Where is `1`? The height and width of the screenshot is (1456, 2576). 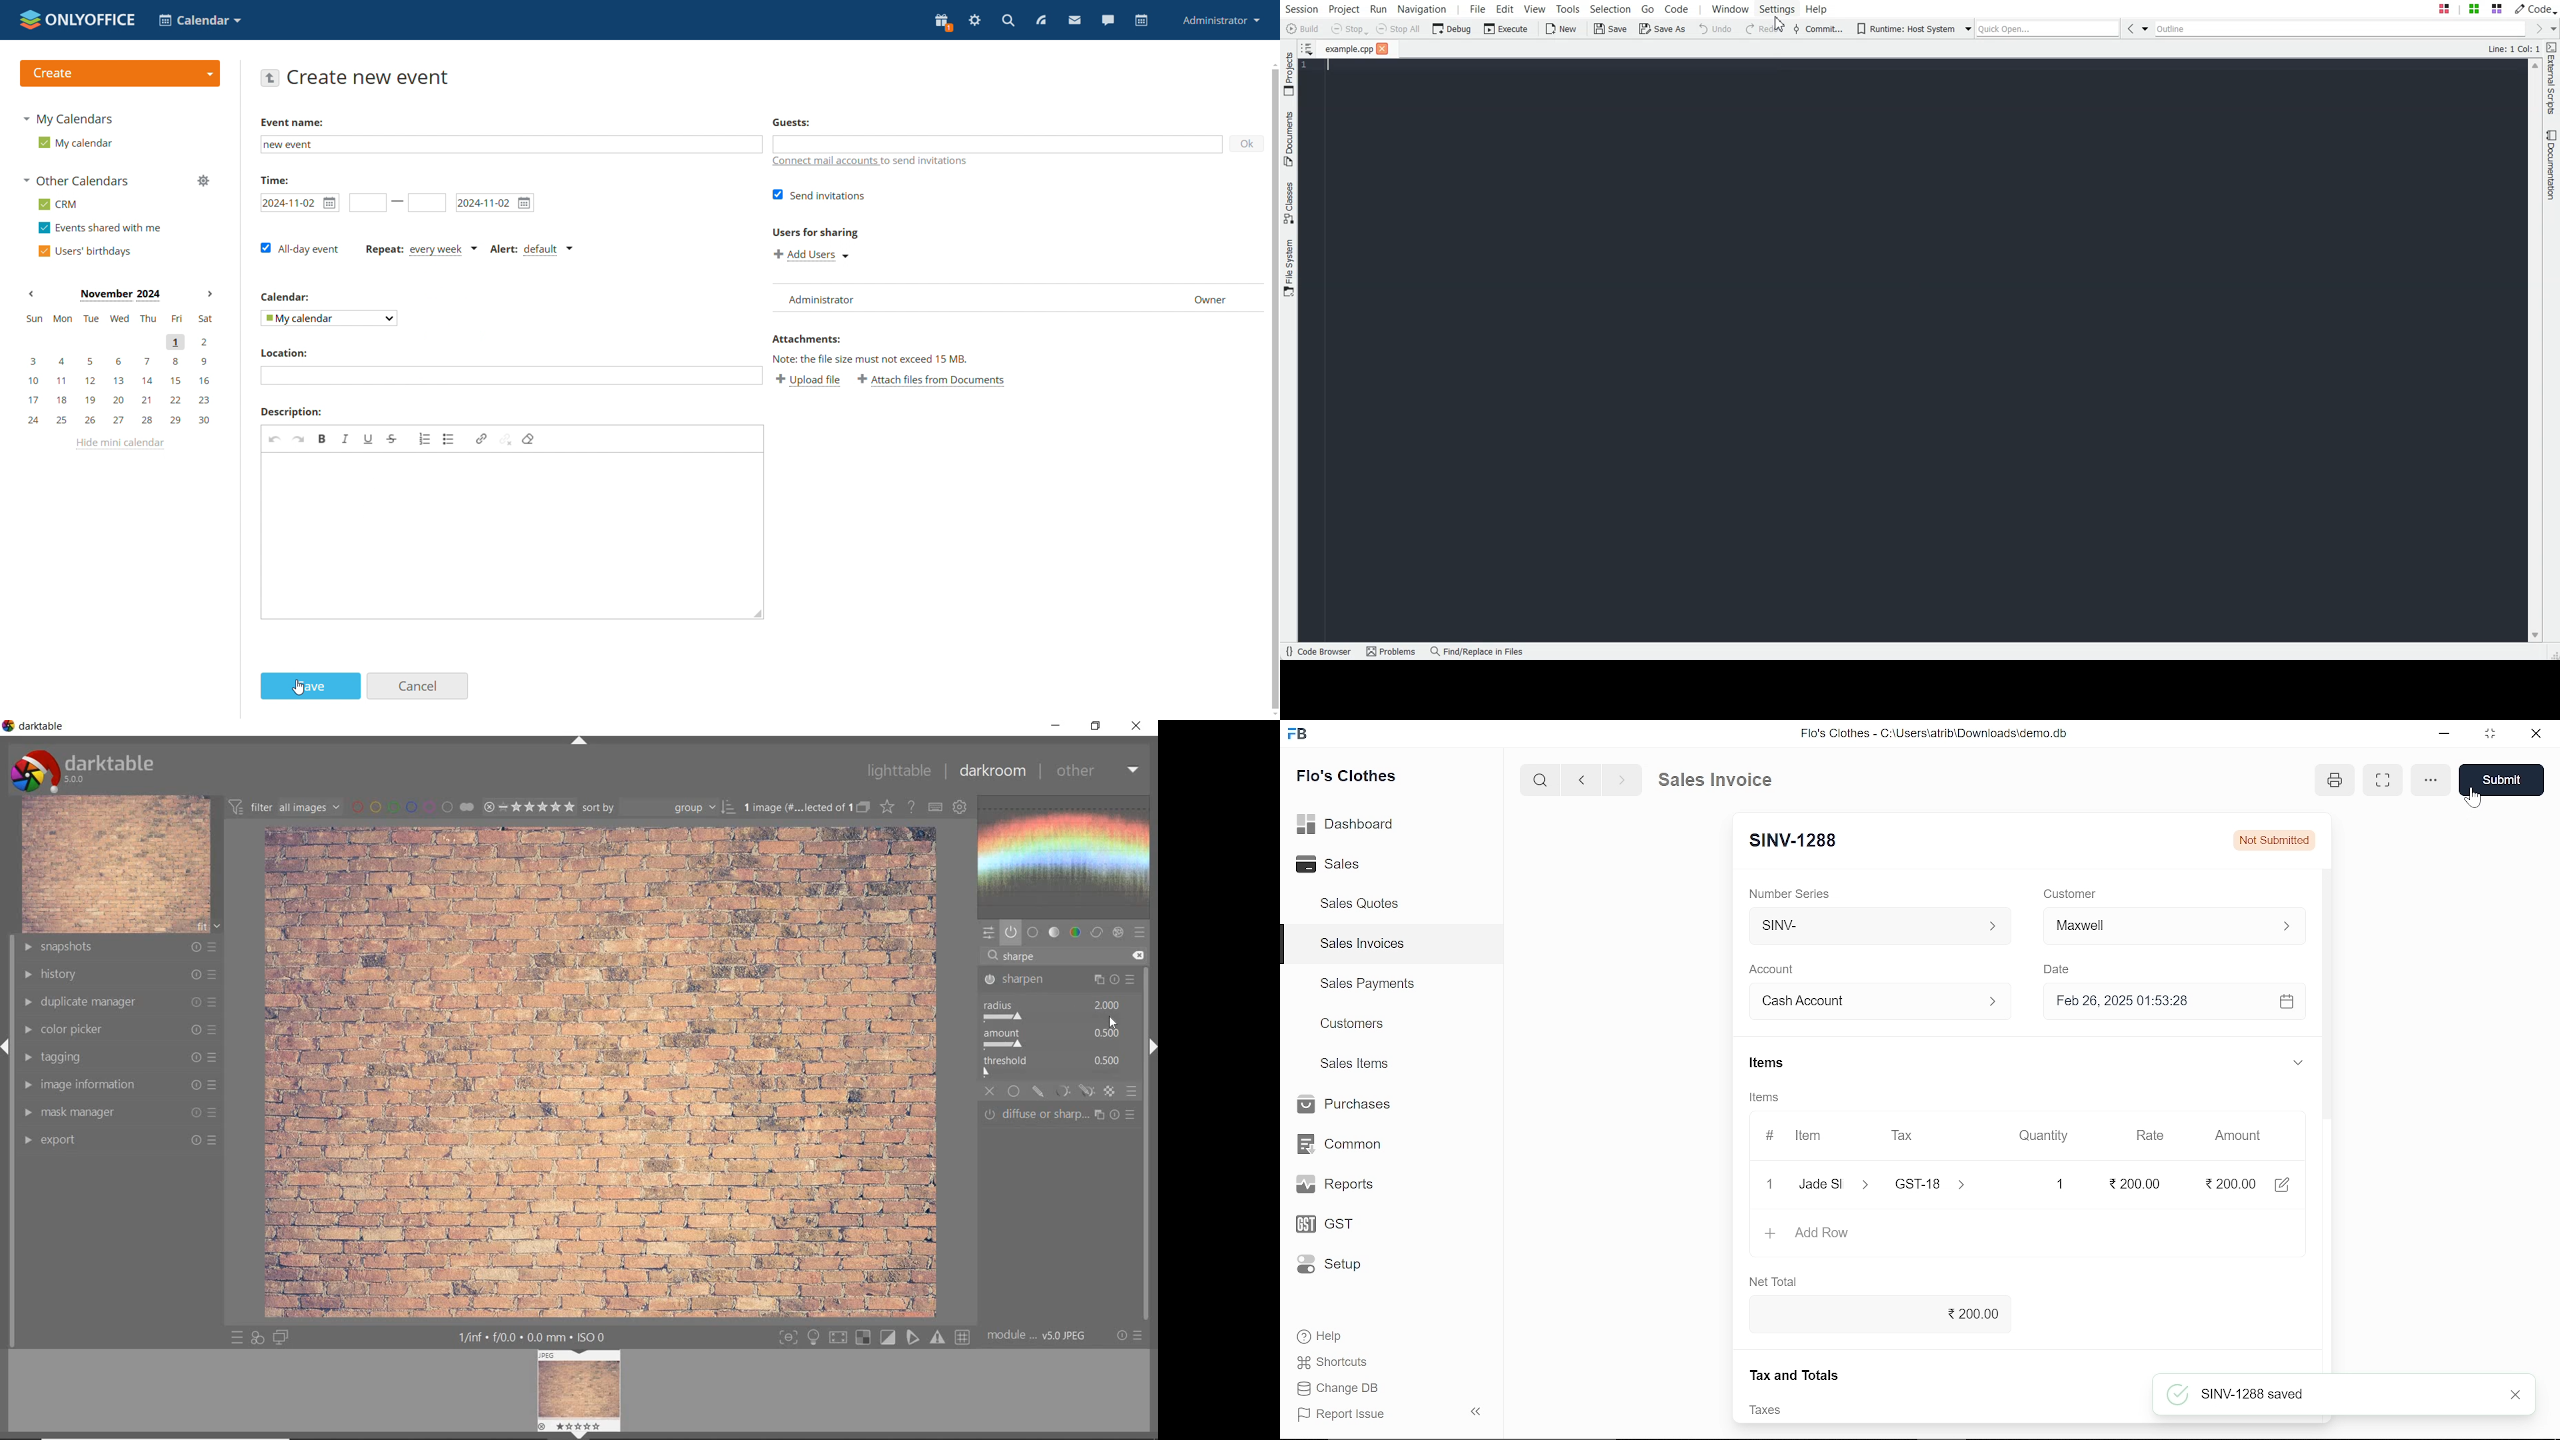 1 is located at coordinates (2042, 1184).